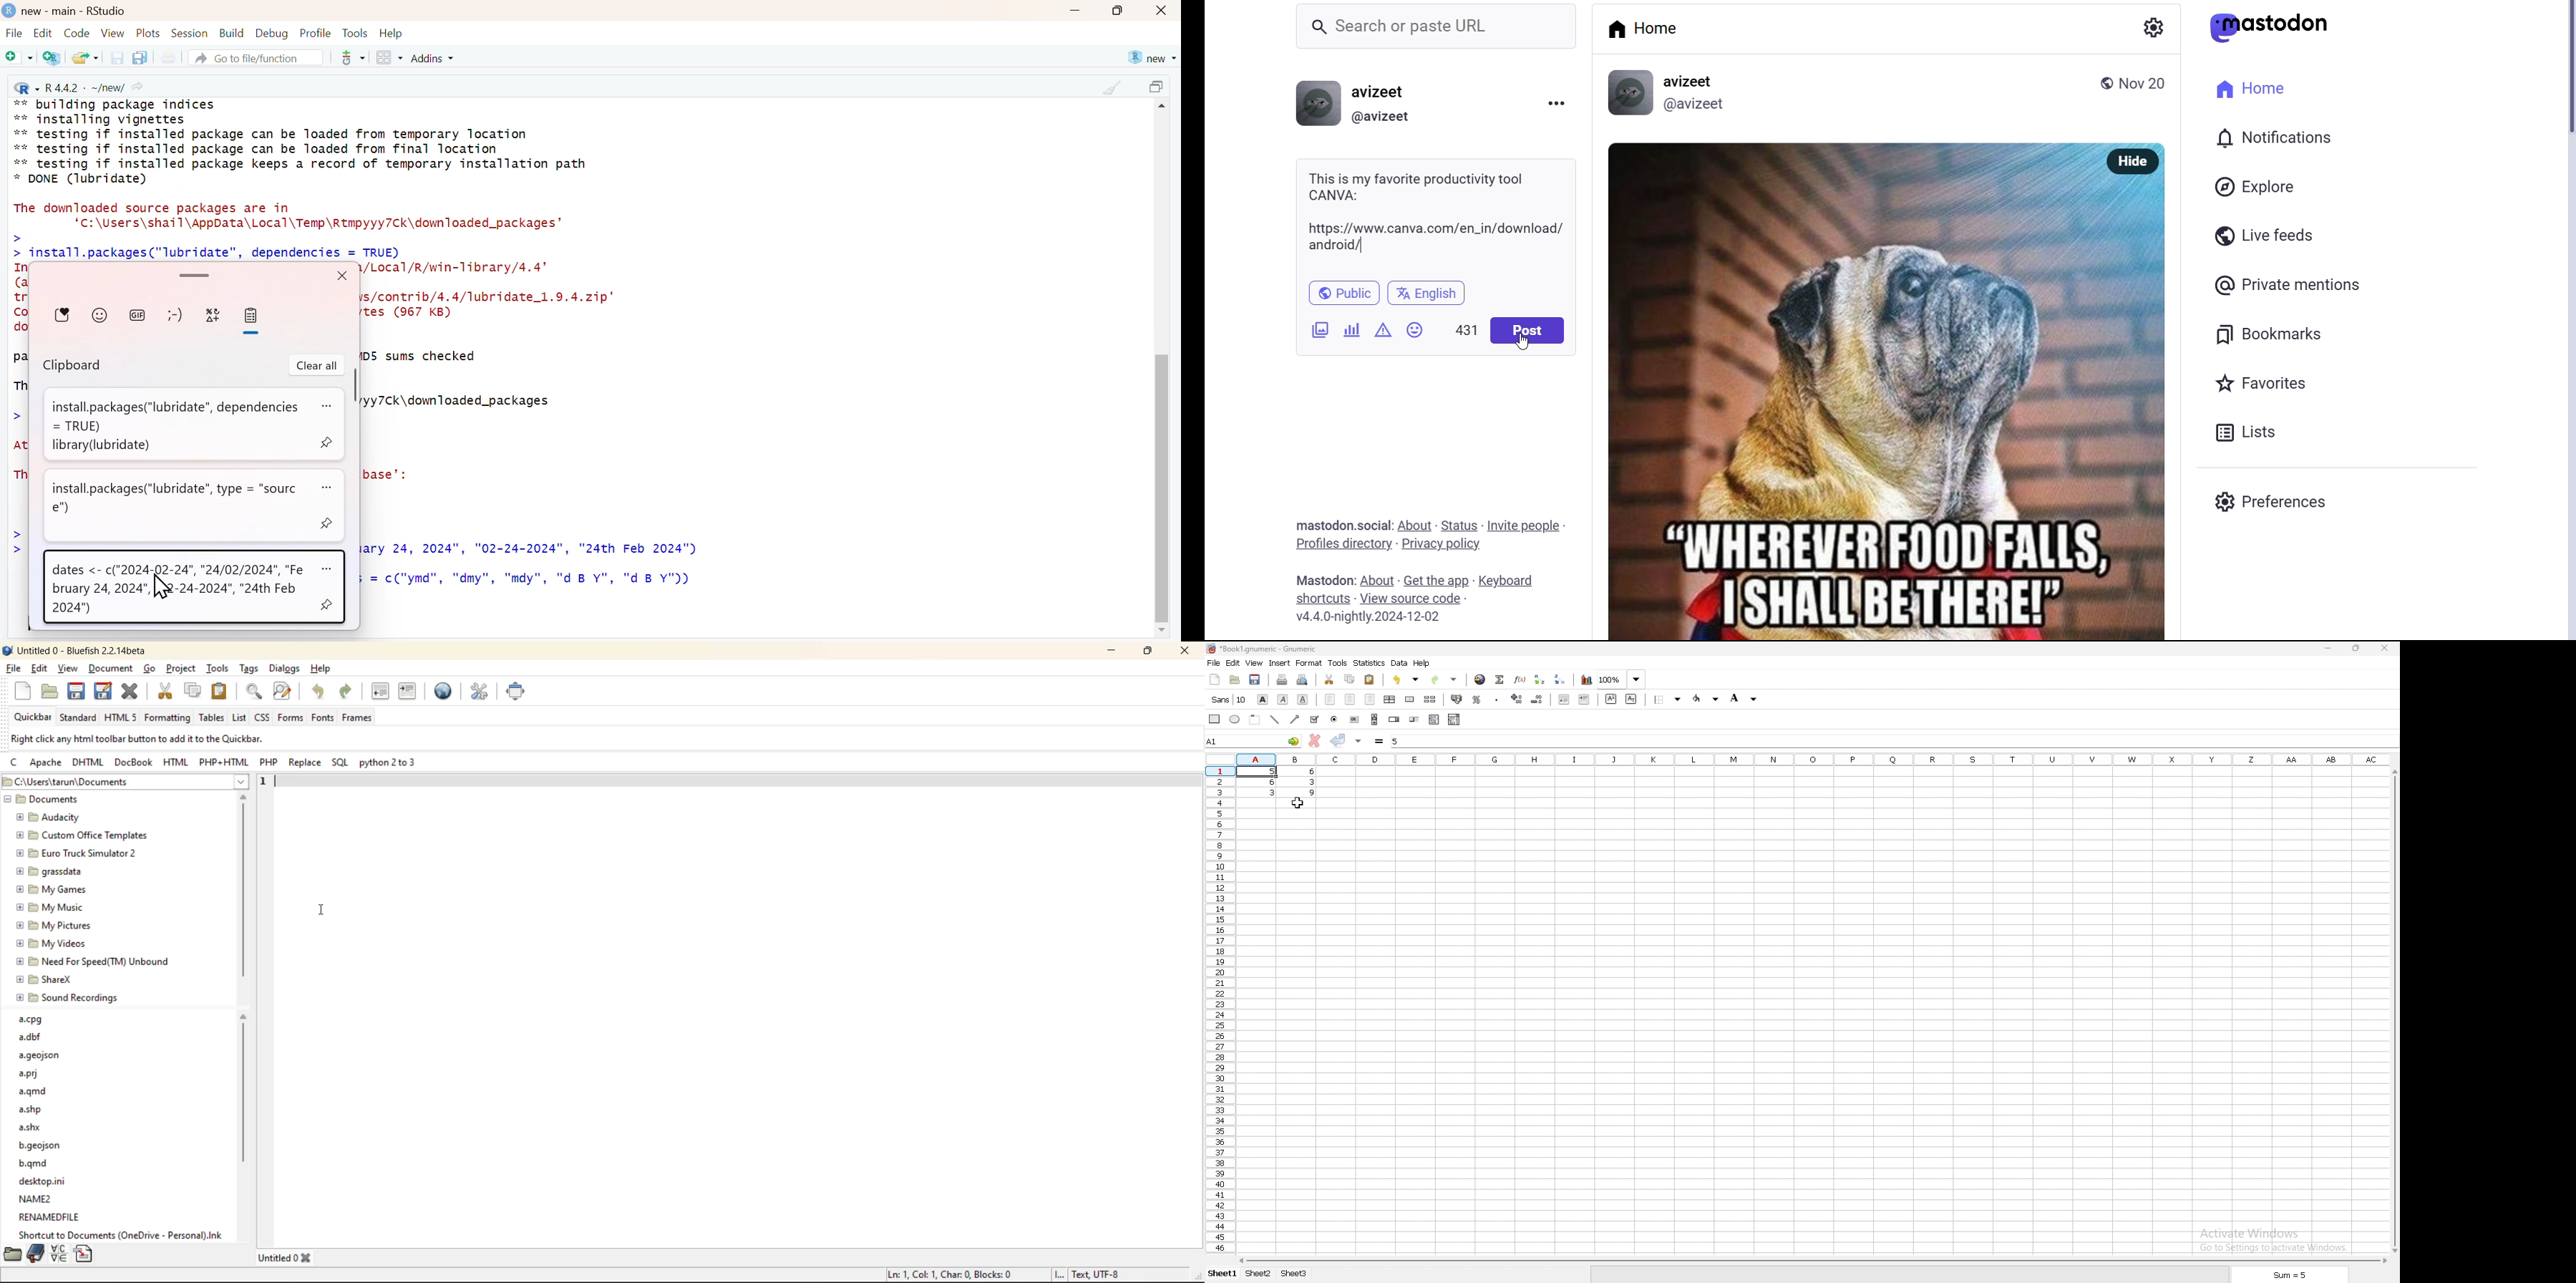  I want to click on Tools, so click(355, 33).